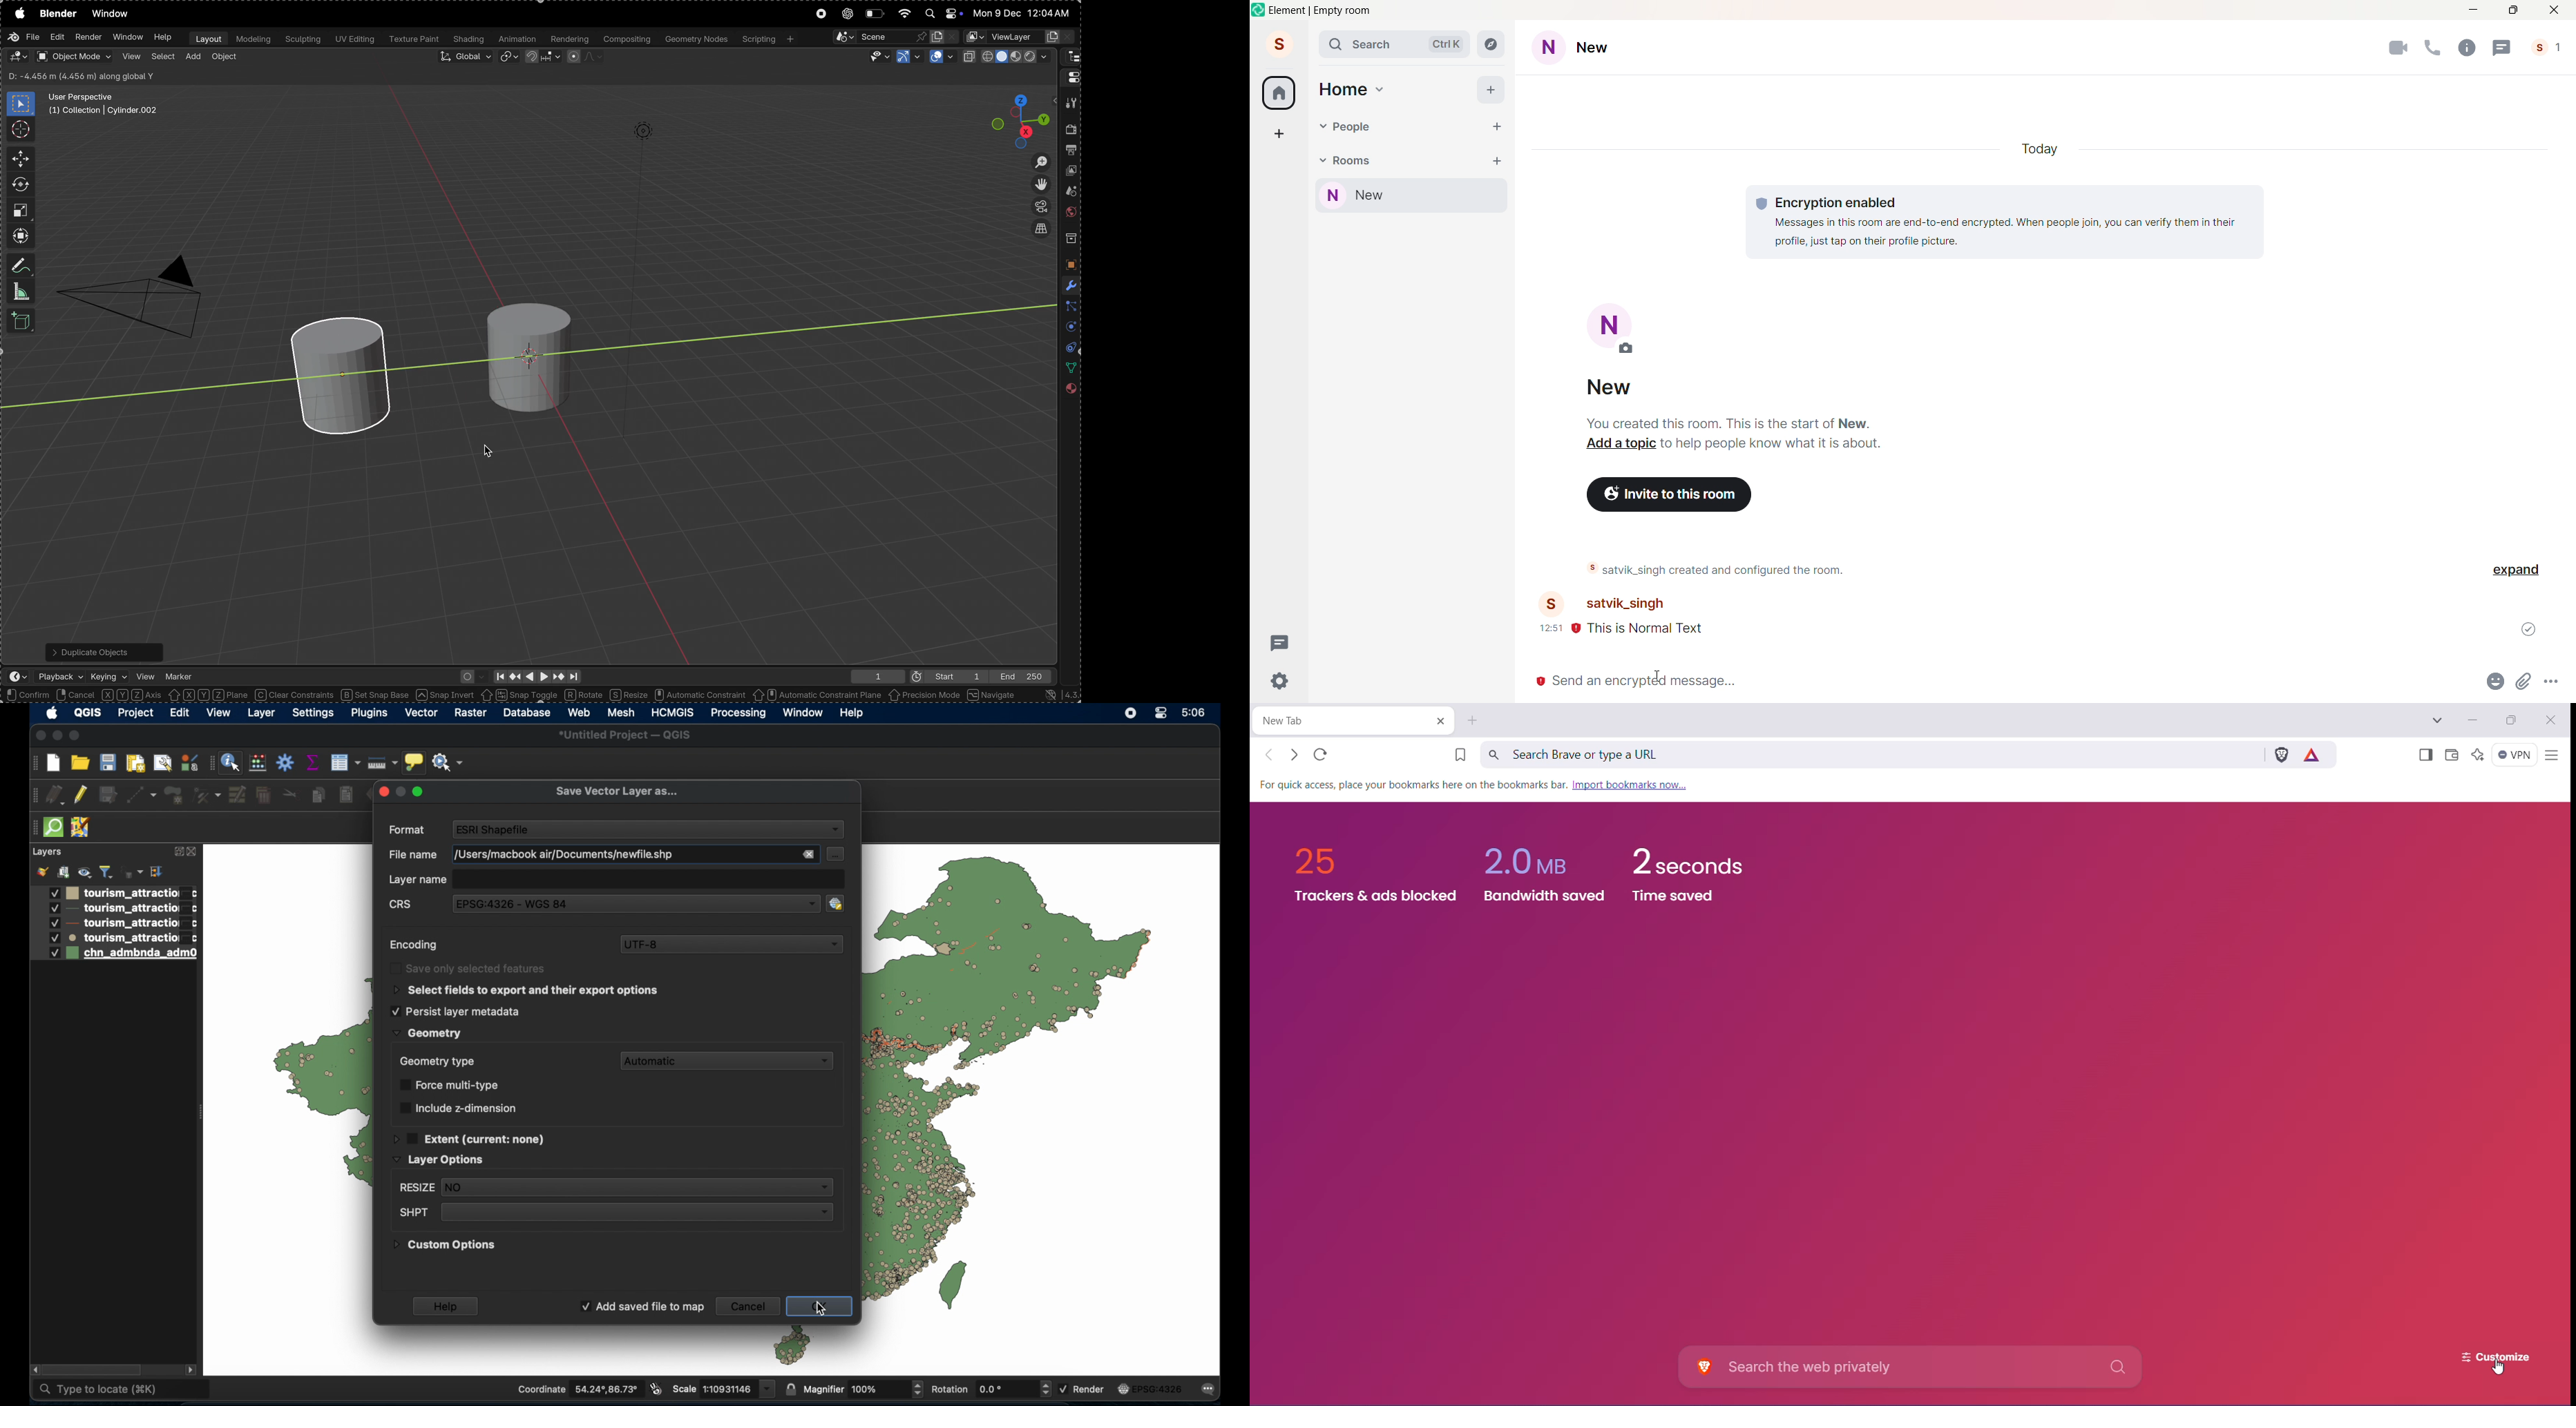  I want to click on satvik_singh, so click(1621, 604).